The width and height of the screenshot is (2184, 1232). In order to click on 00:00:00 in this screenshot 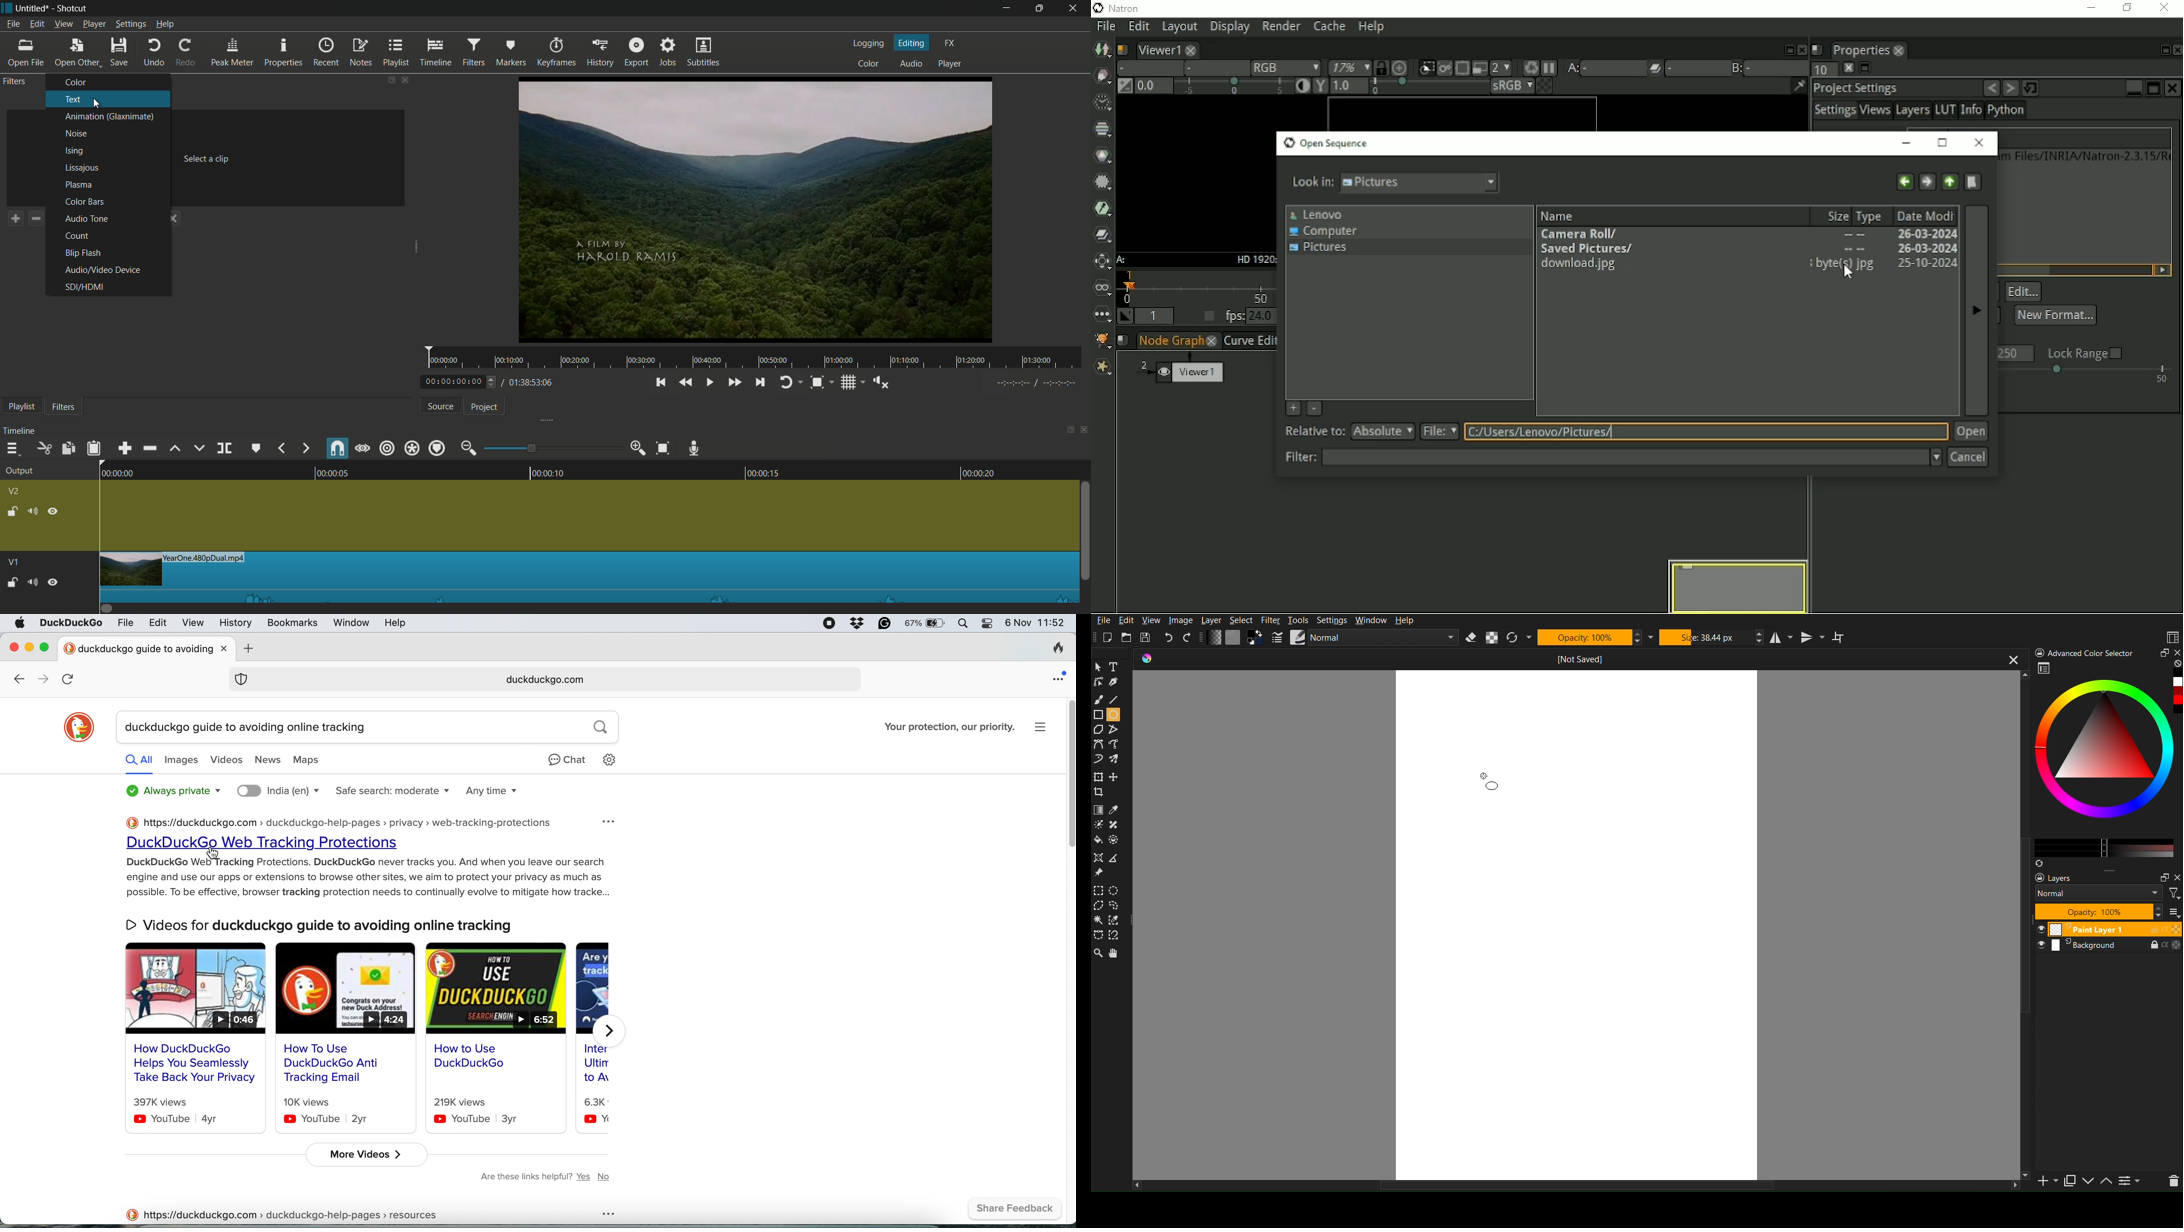, I will do `click(111, 472)`.